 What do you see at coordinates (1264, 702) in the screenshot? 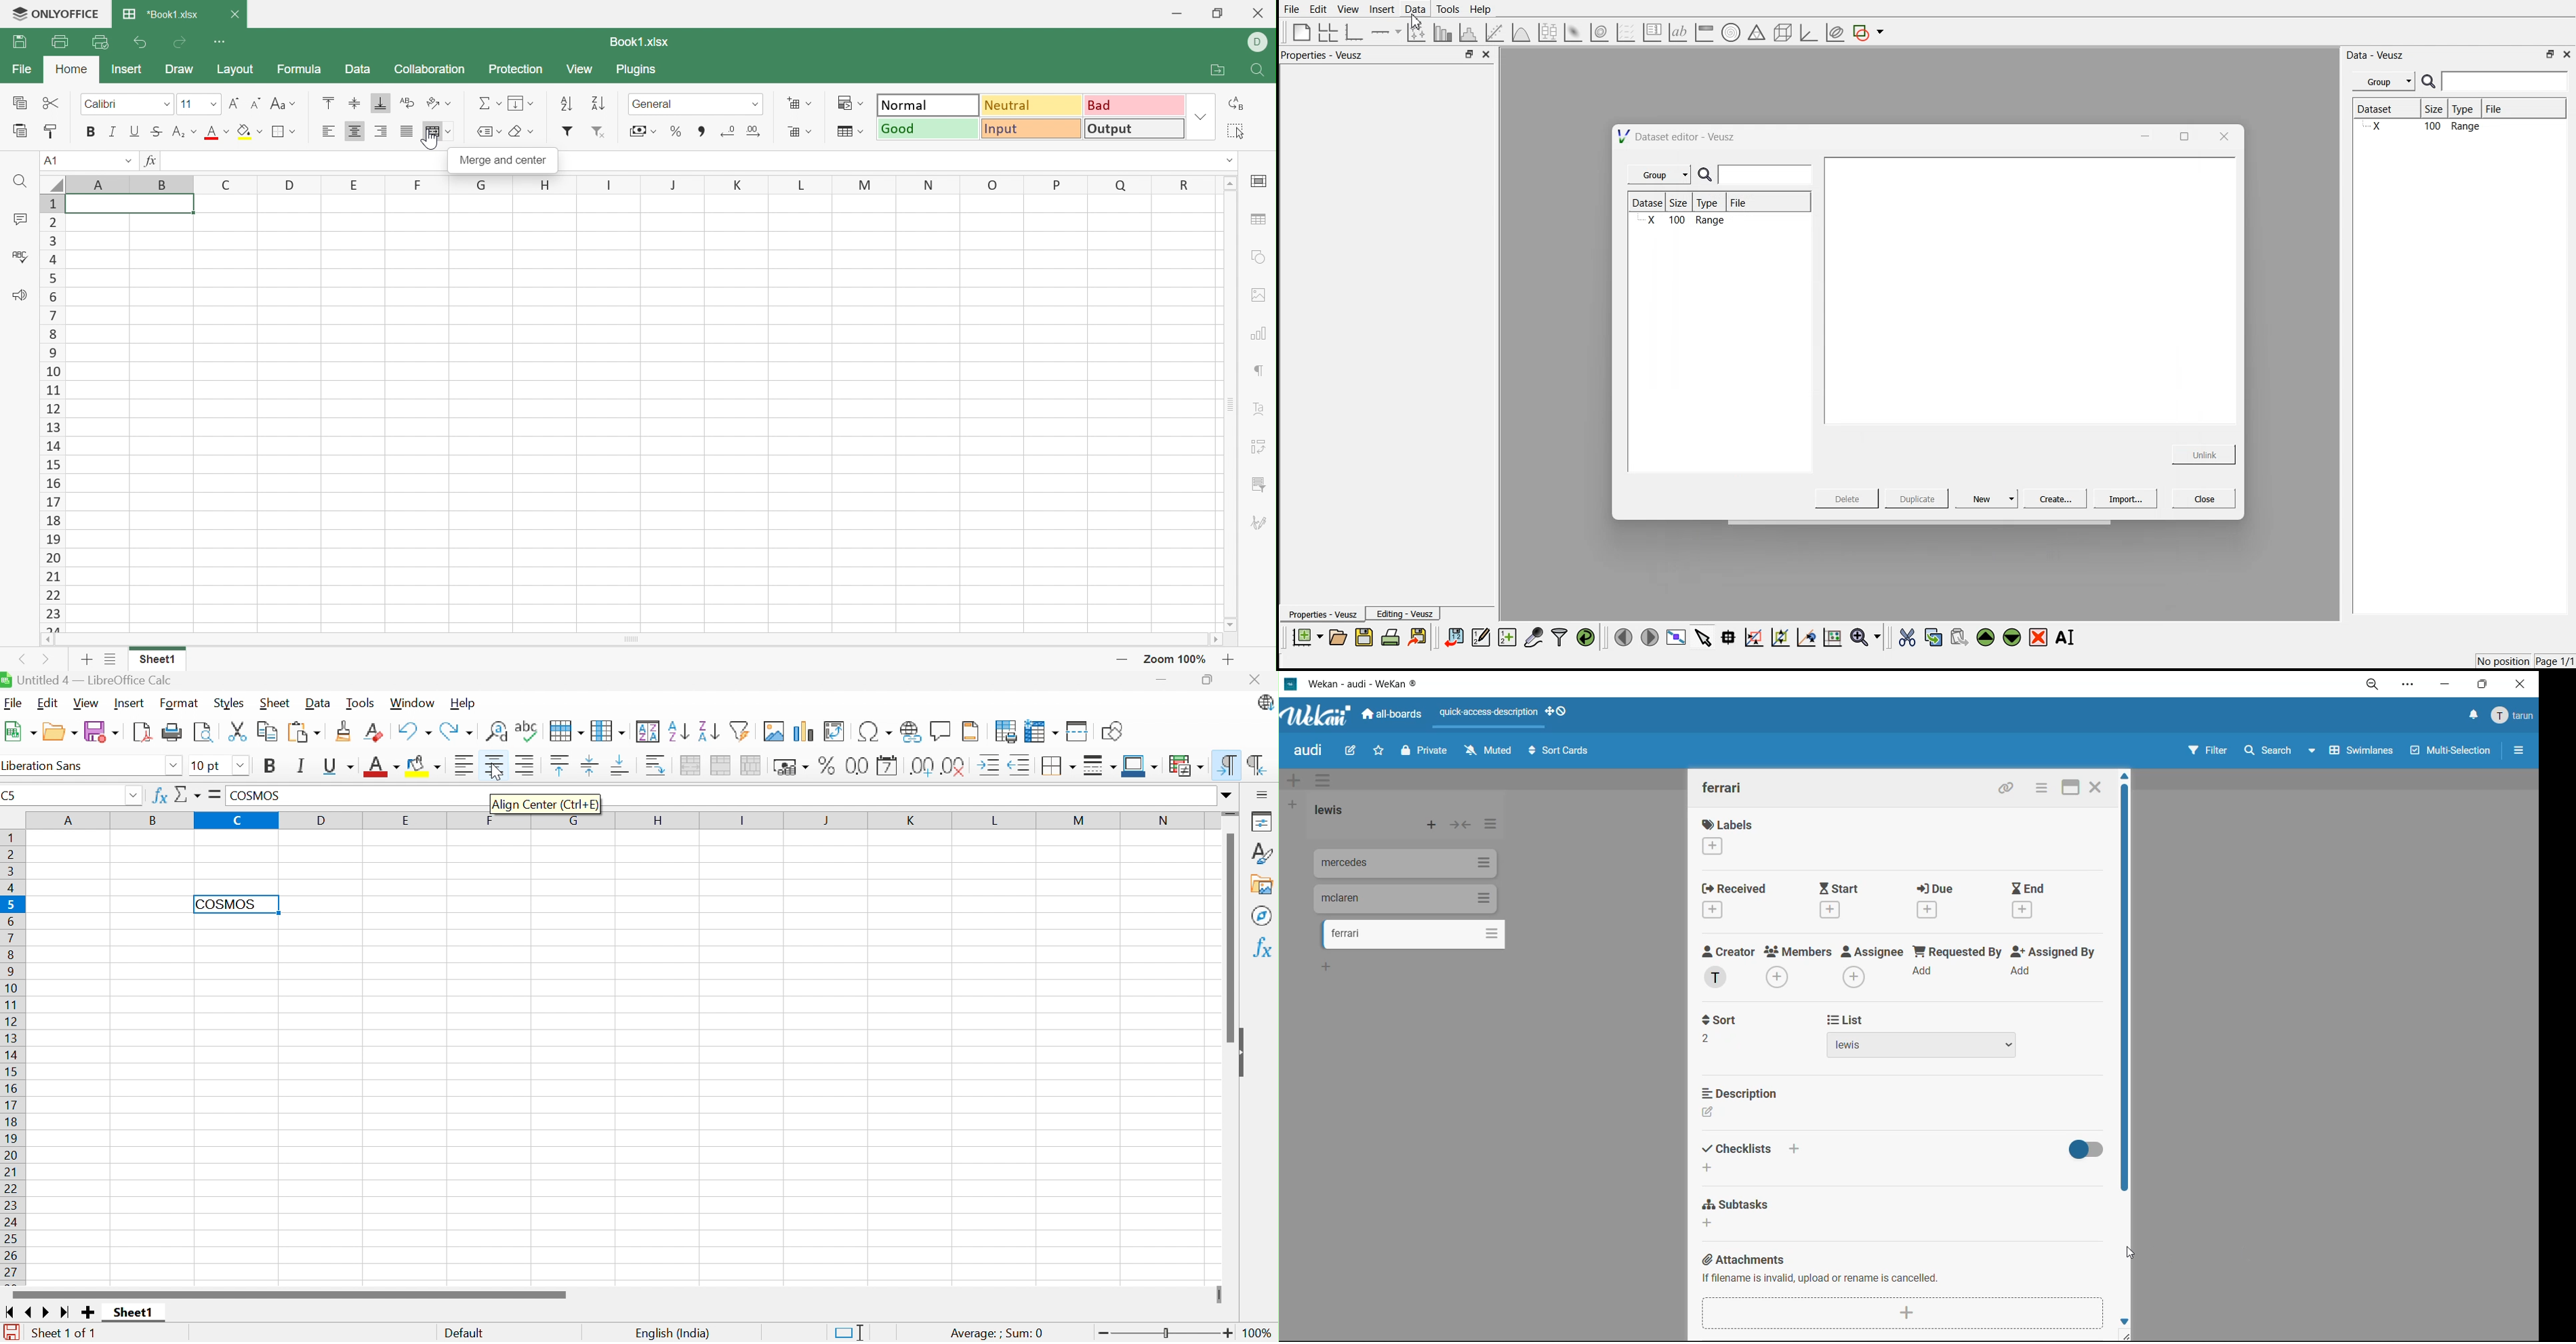
I see `LibreOffice Update Available` at bounding box center [1264, 702].